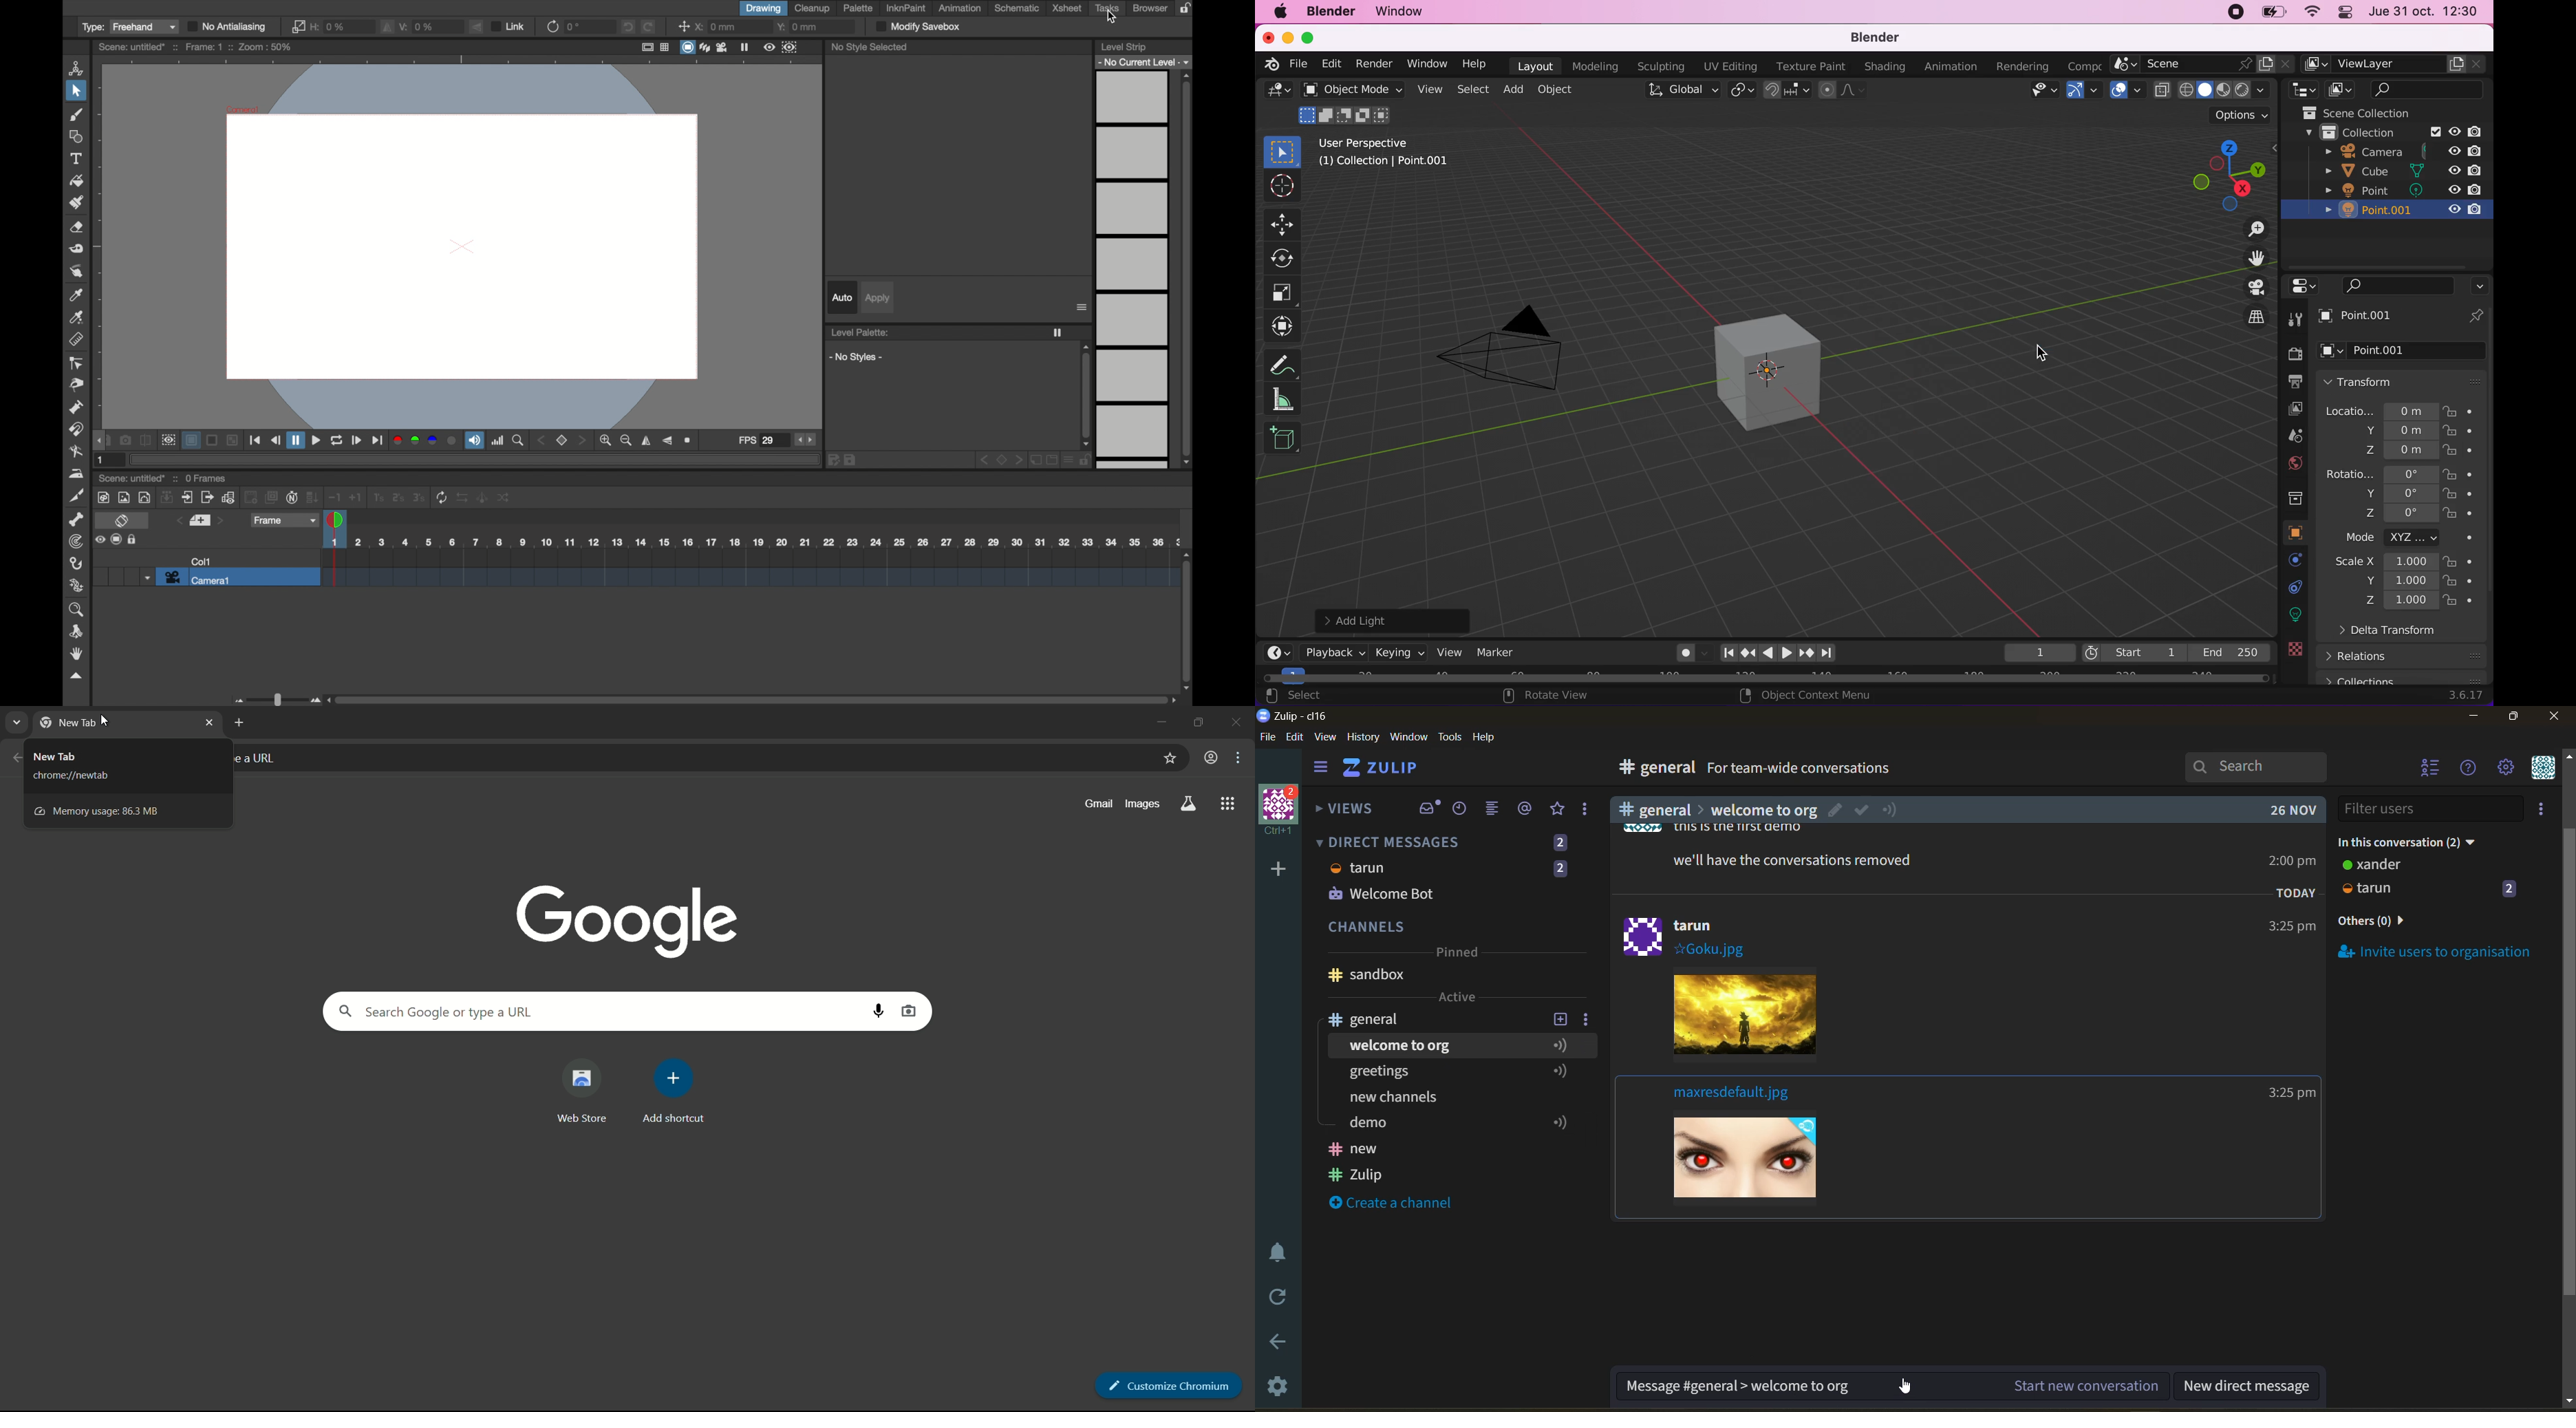  I want to click on disable in renders, so click(2475, 170).